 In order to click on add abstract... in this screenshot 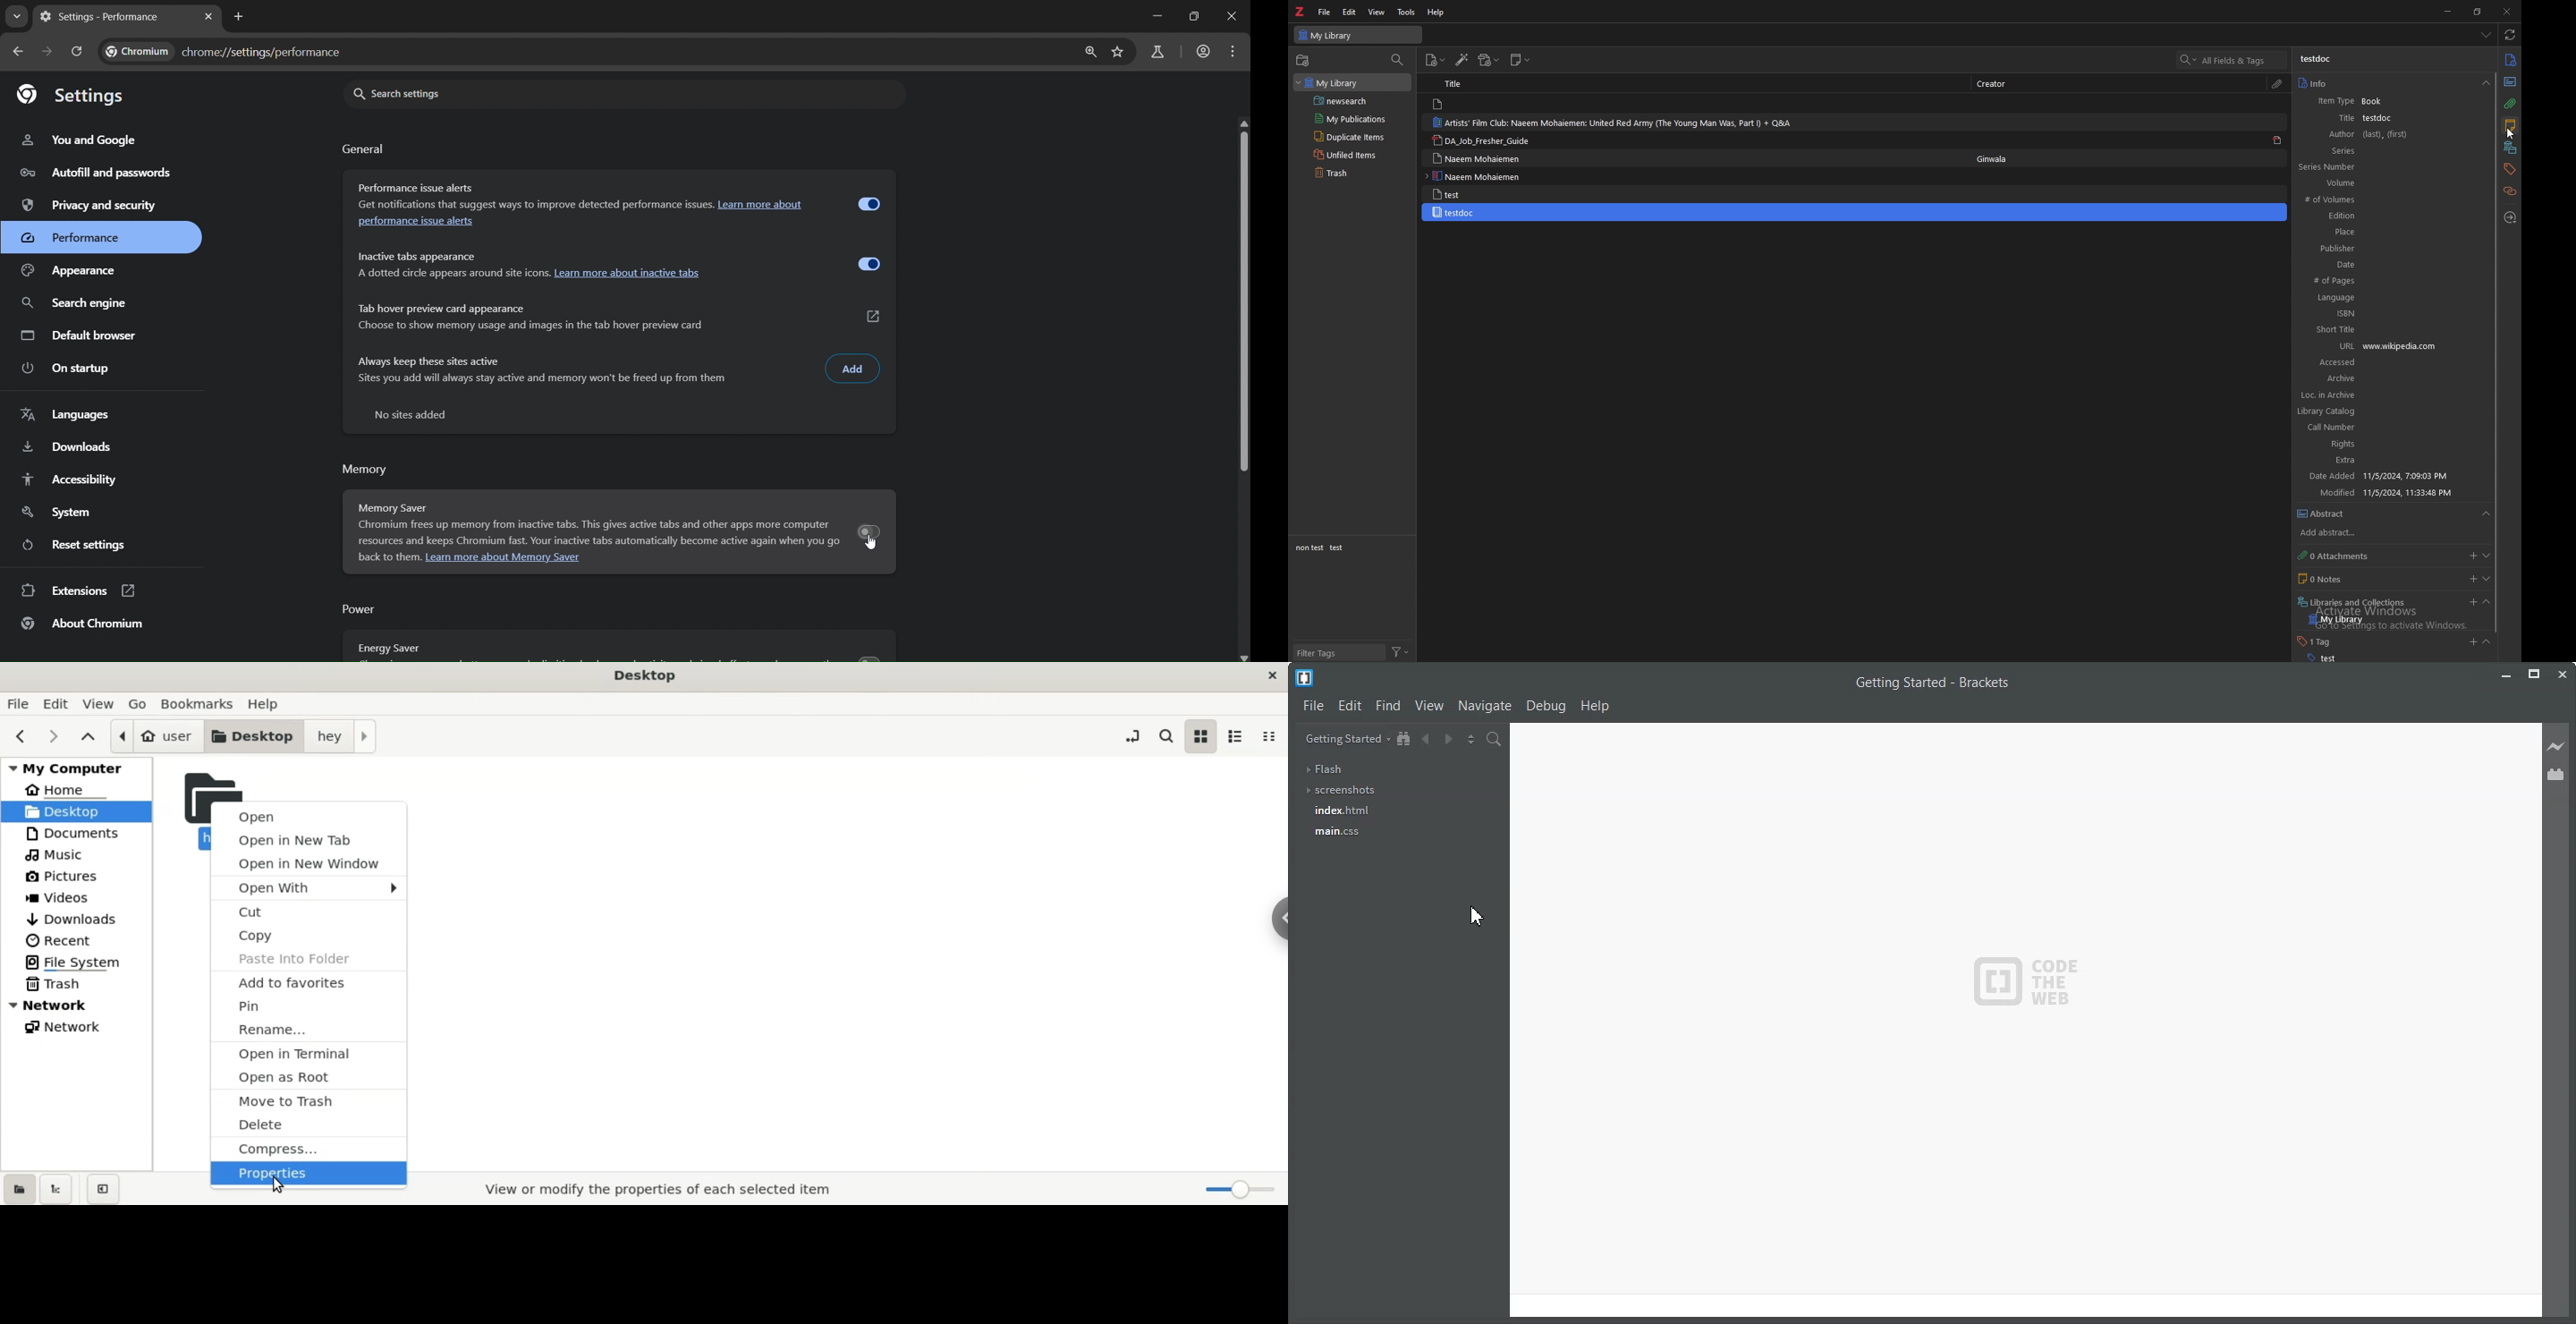, I will do `click(2337, 533)`.